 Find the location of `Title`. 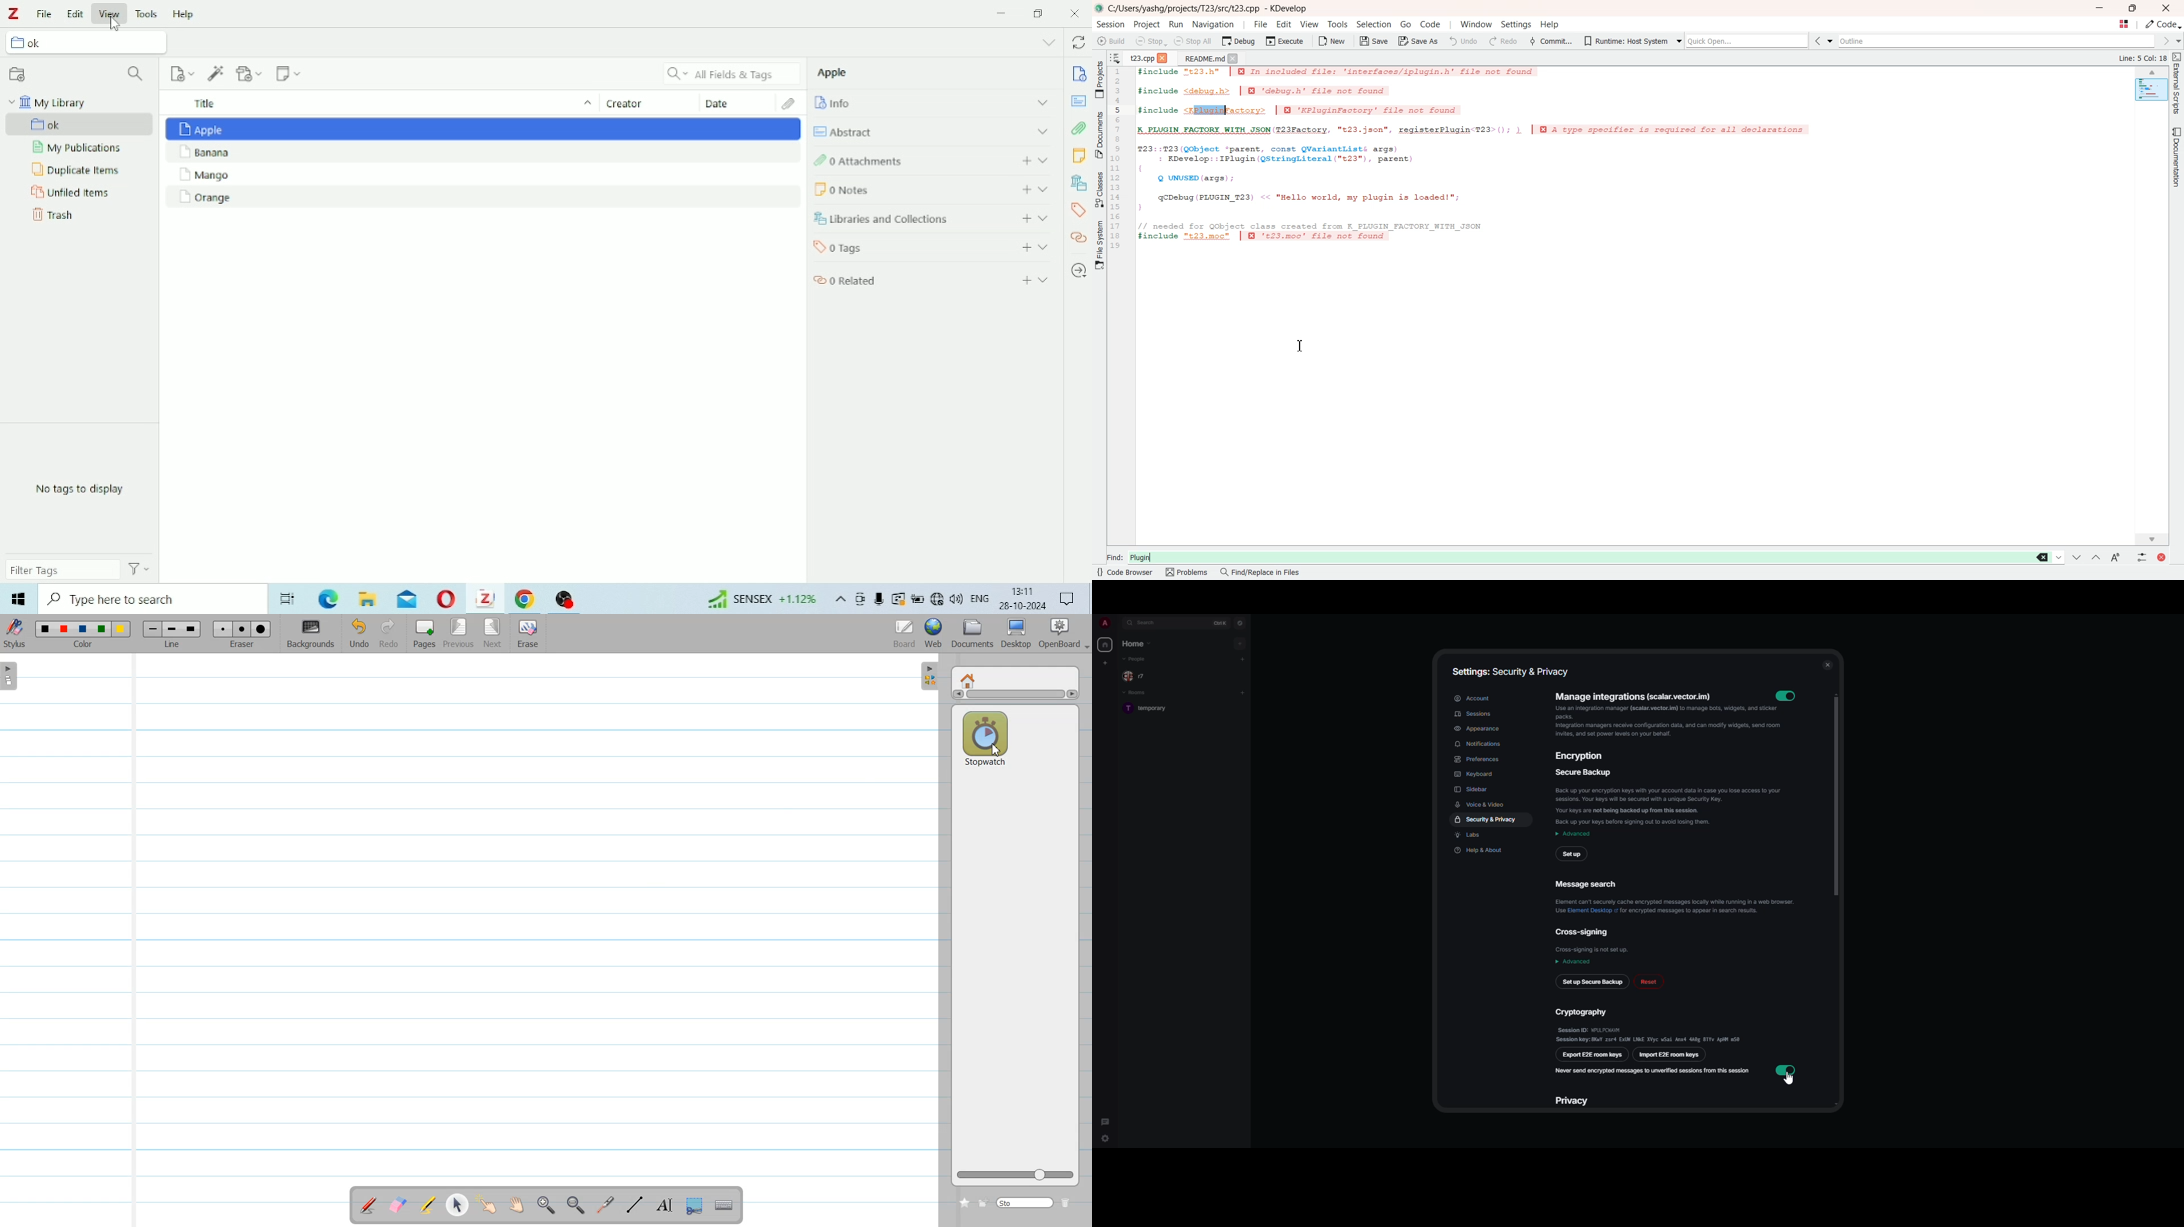

Title is located at coordinates (373, 103).